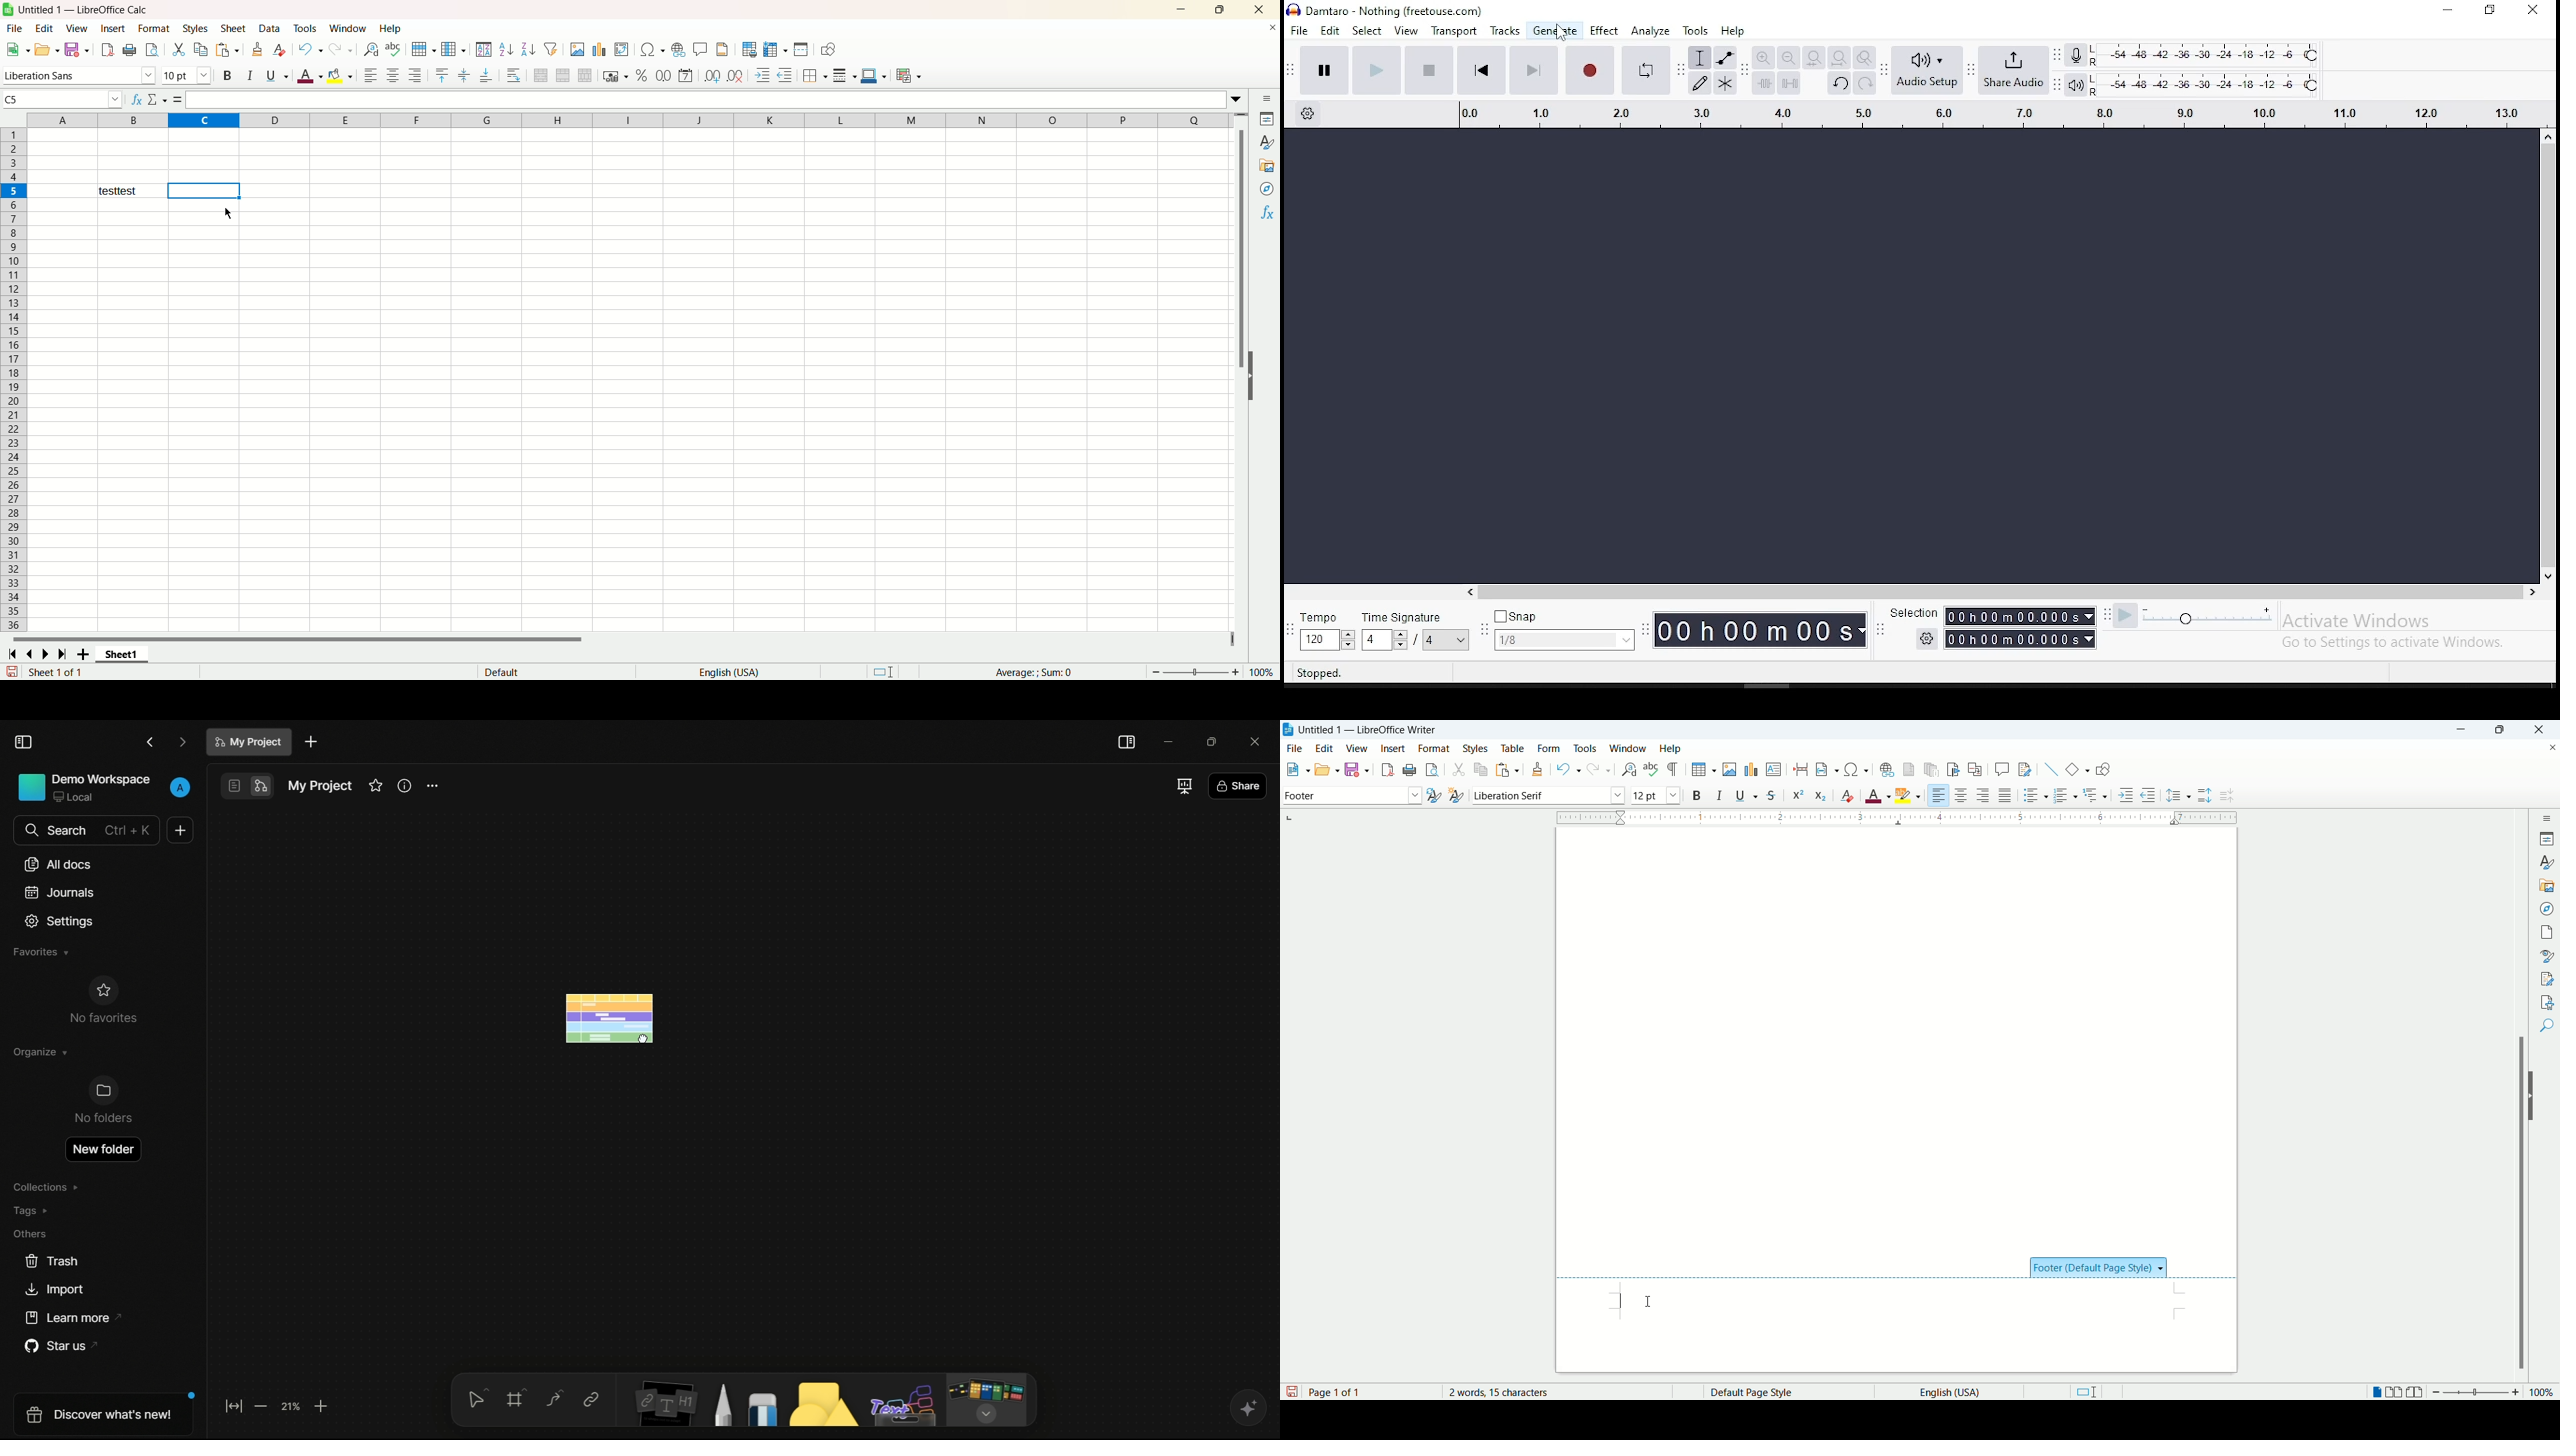 This screenshot has height=1456, width=2576. What do you see at coordinates (389, 29) in the screenshot?
I see `help` at bounding box center [389, 29].